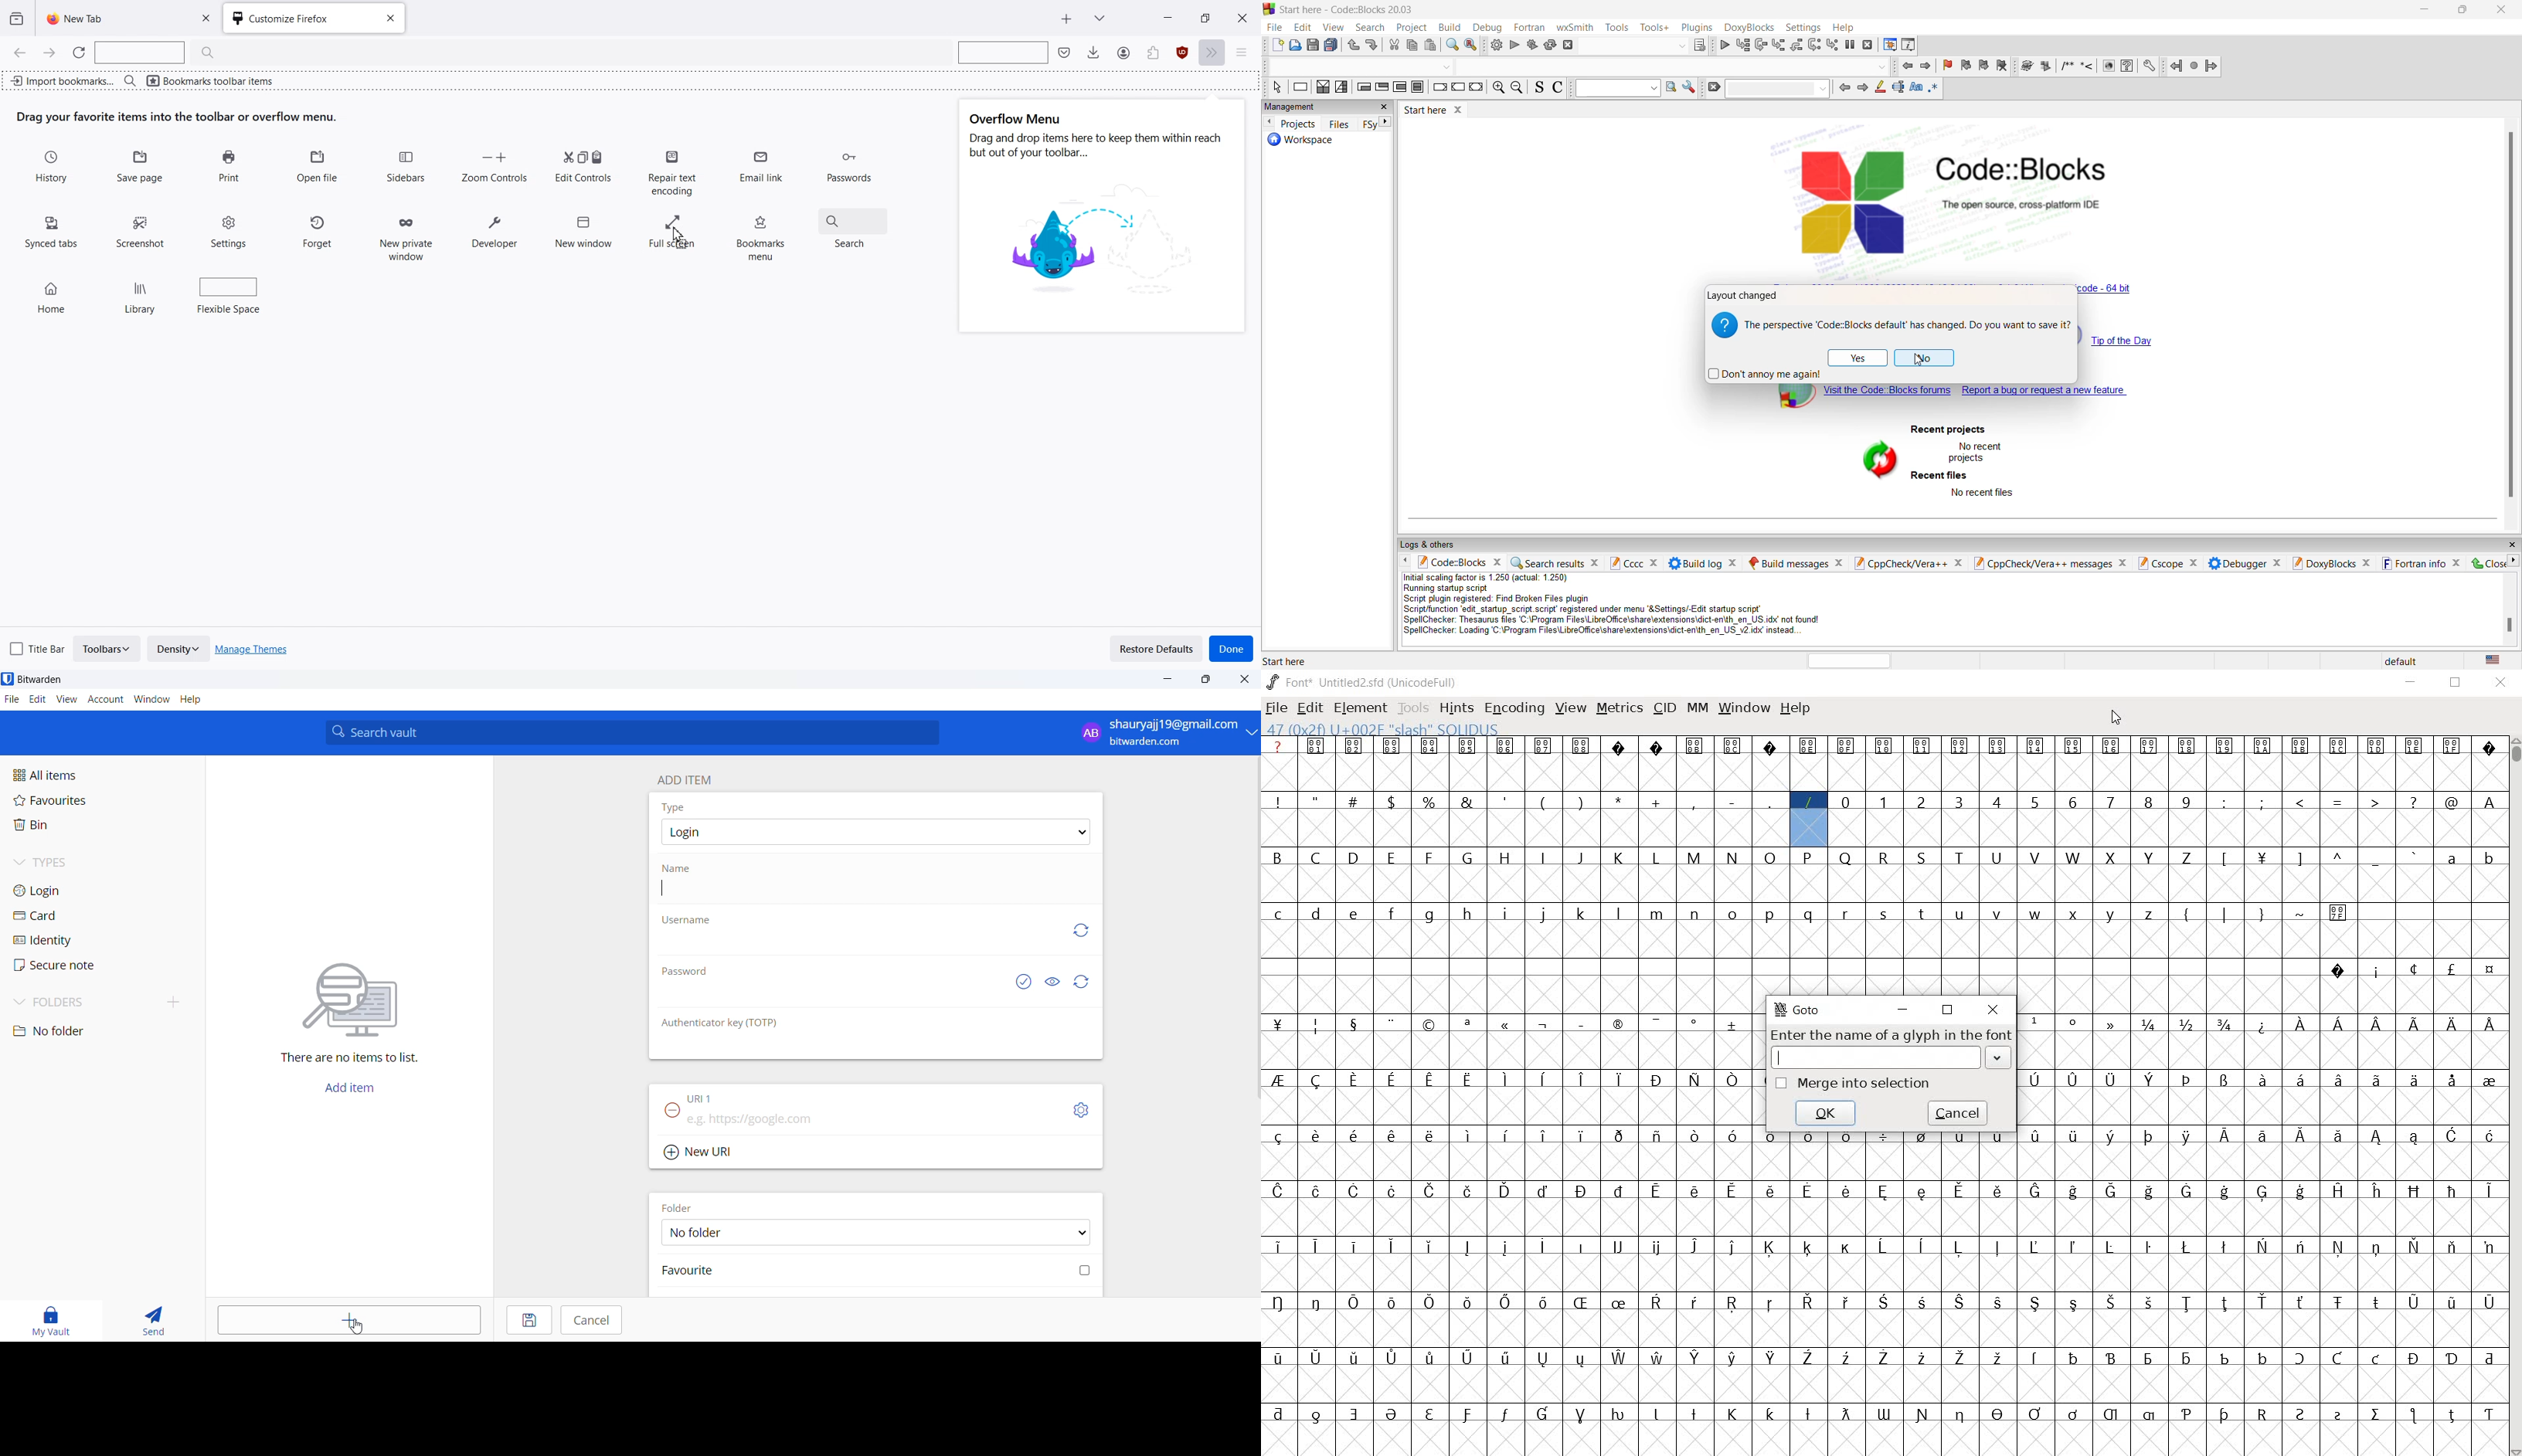  What do you see at coordinates (2225, 1024) in the screenshot?
I see `glyph` at bounding box center [2225, 1024].